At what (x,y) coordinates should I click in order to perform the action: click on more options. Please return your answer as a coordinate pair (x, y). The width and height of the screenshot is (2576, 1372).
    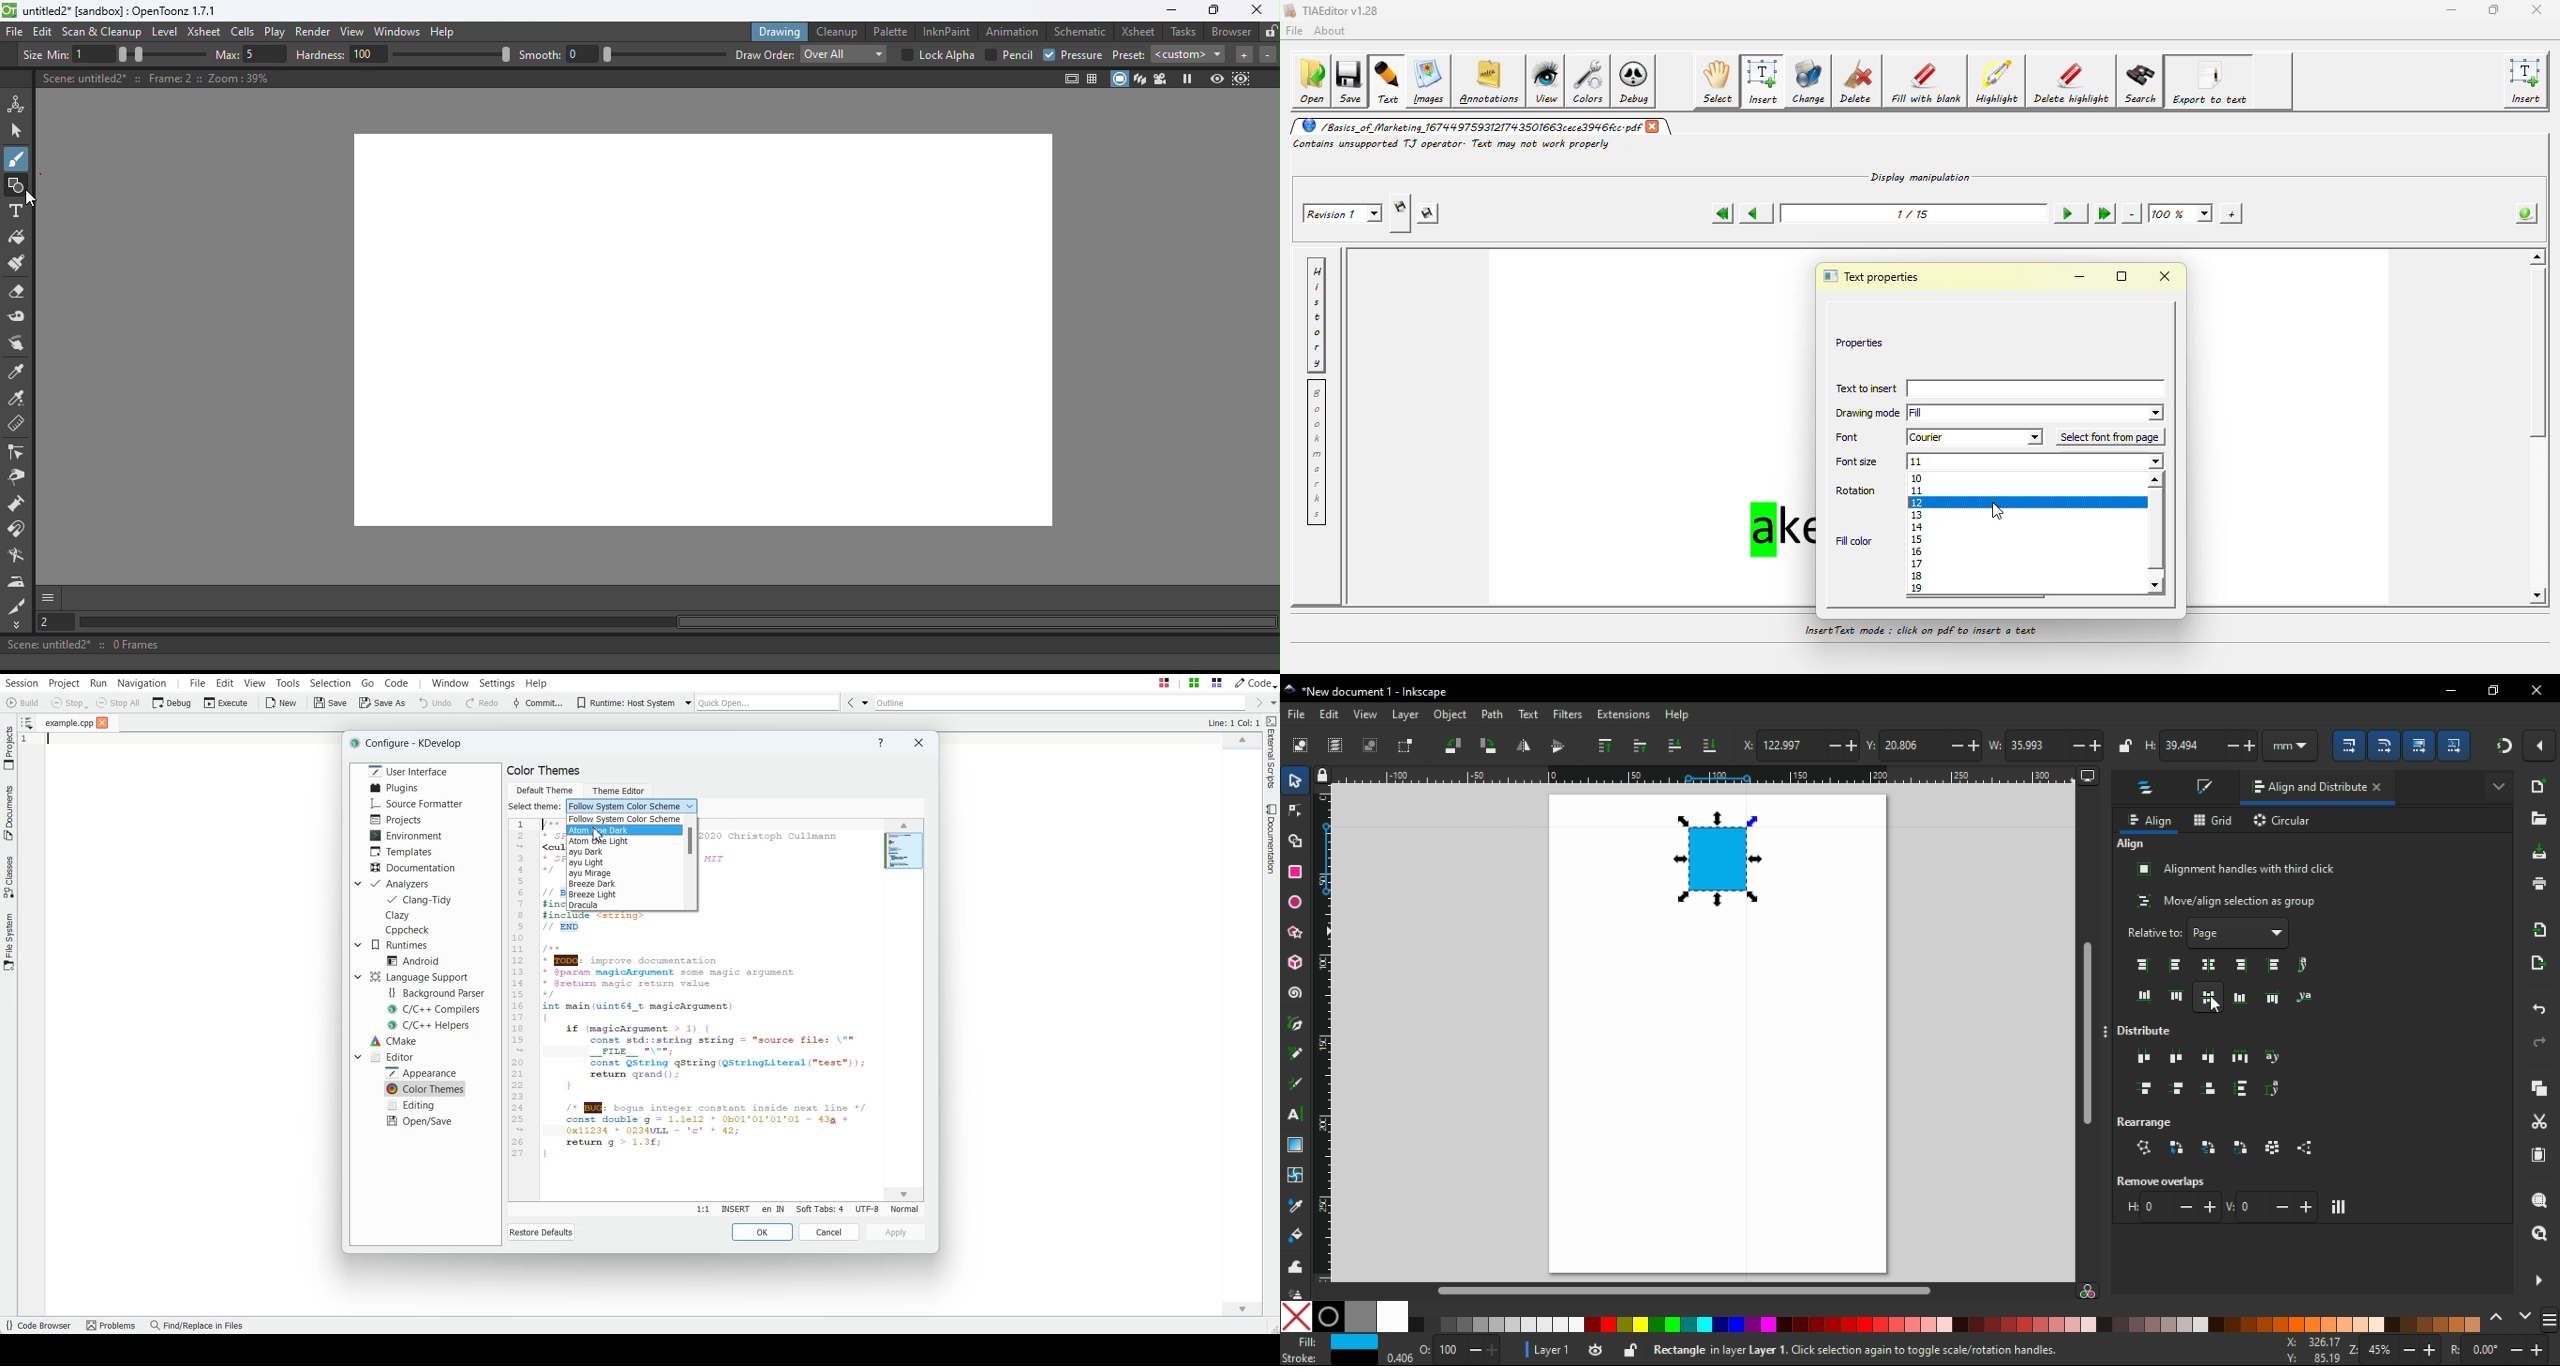
    Looking at the image, I should click on (2538, 1279).